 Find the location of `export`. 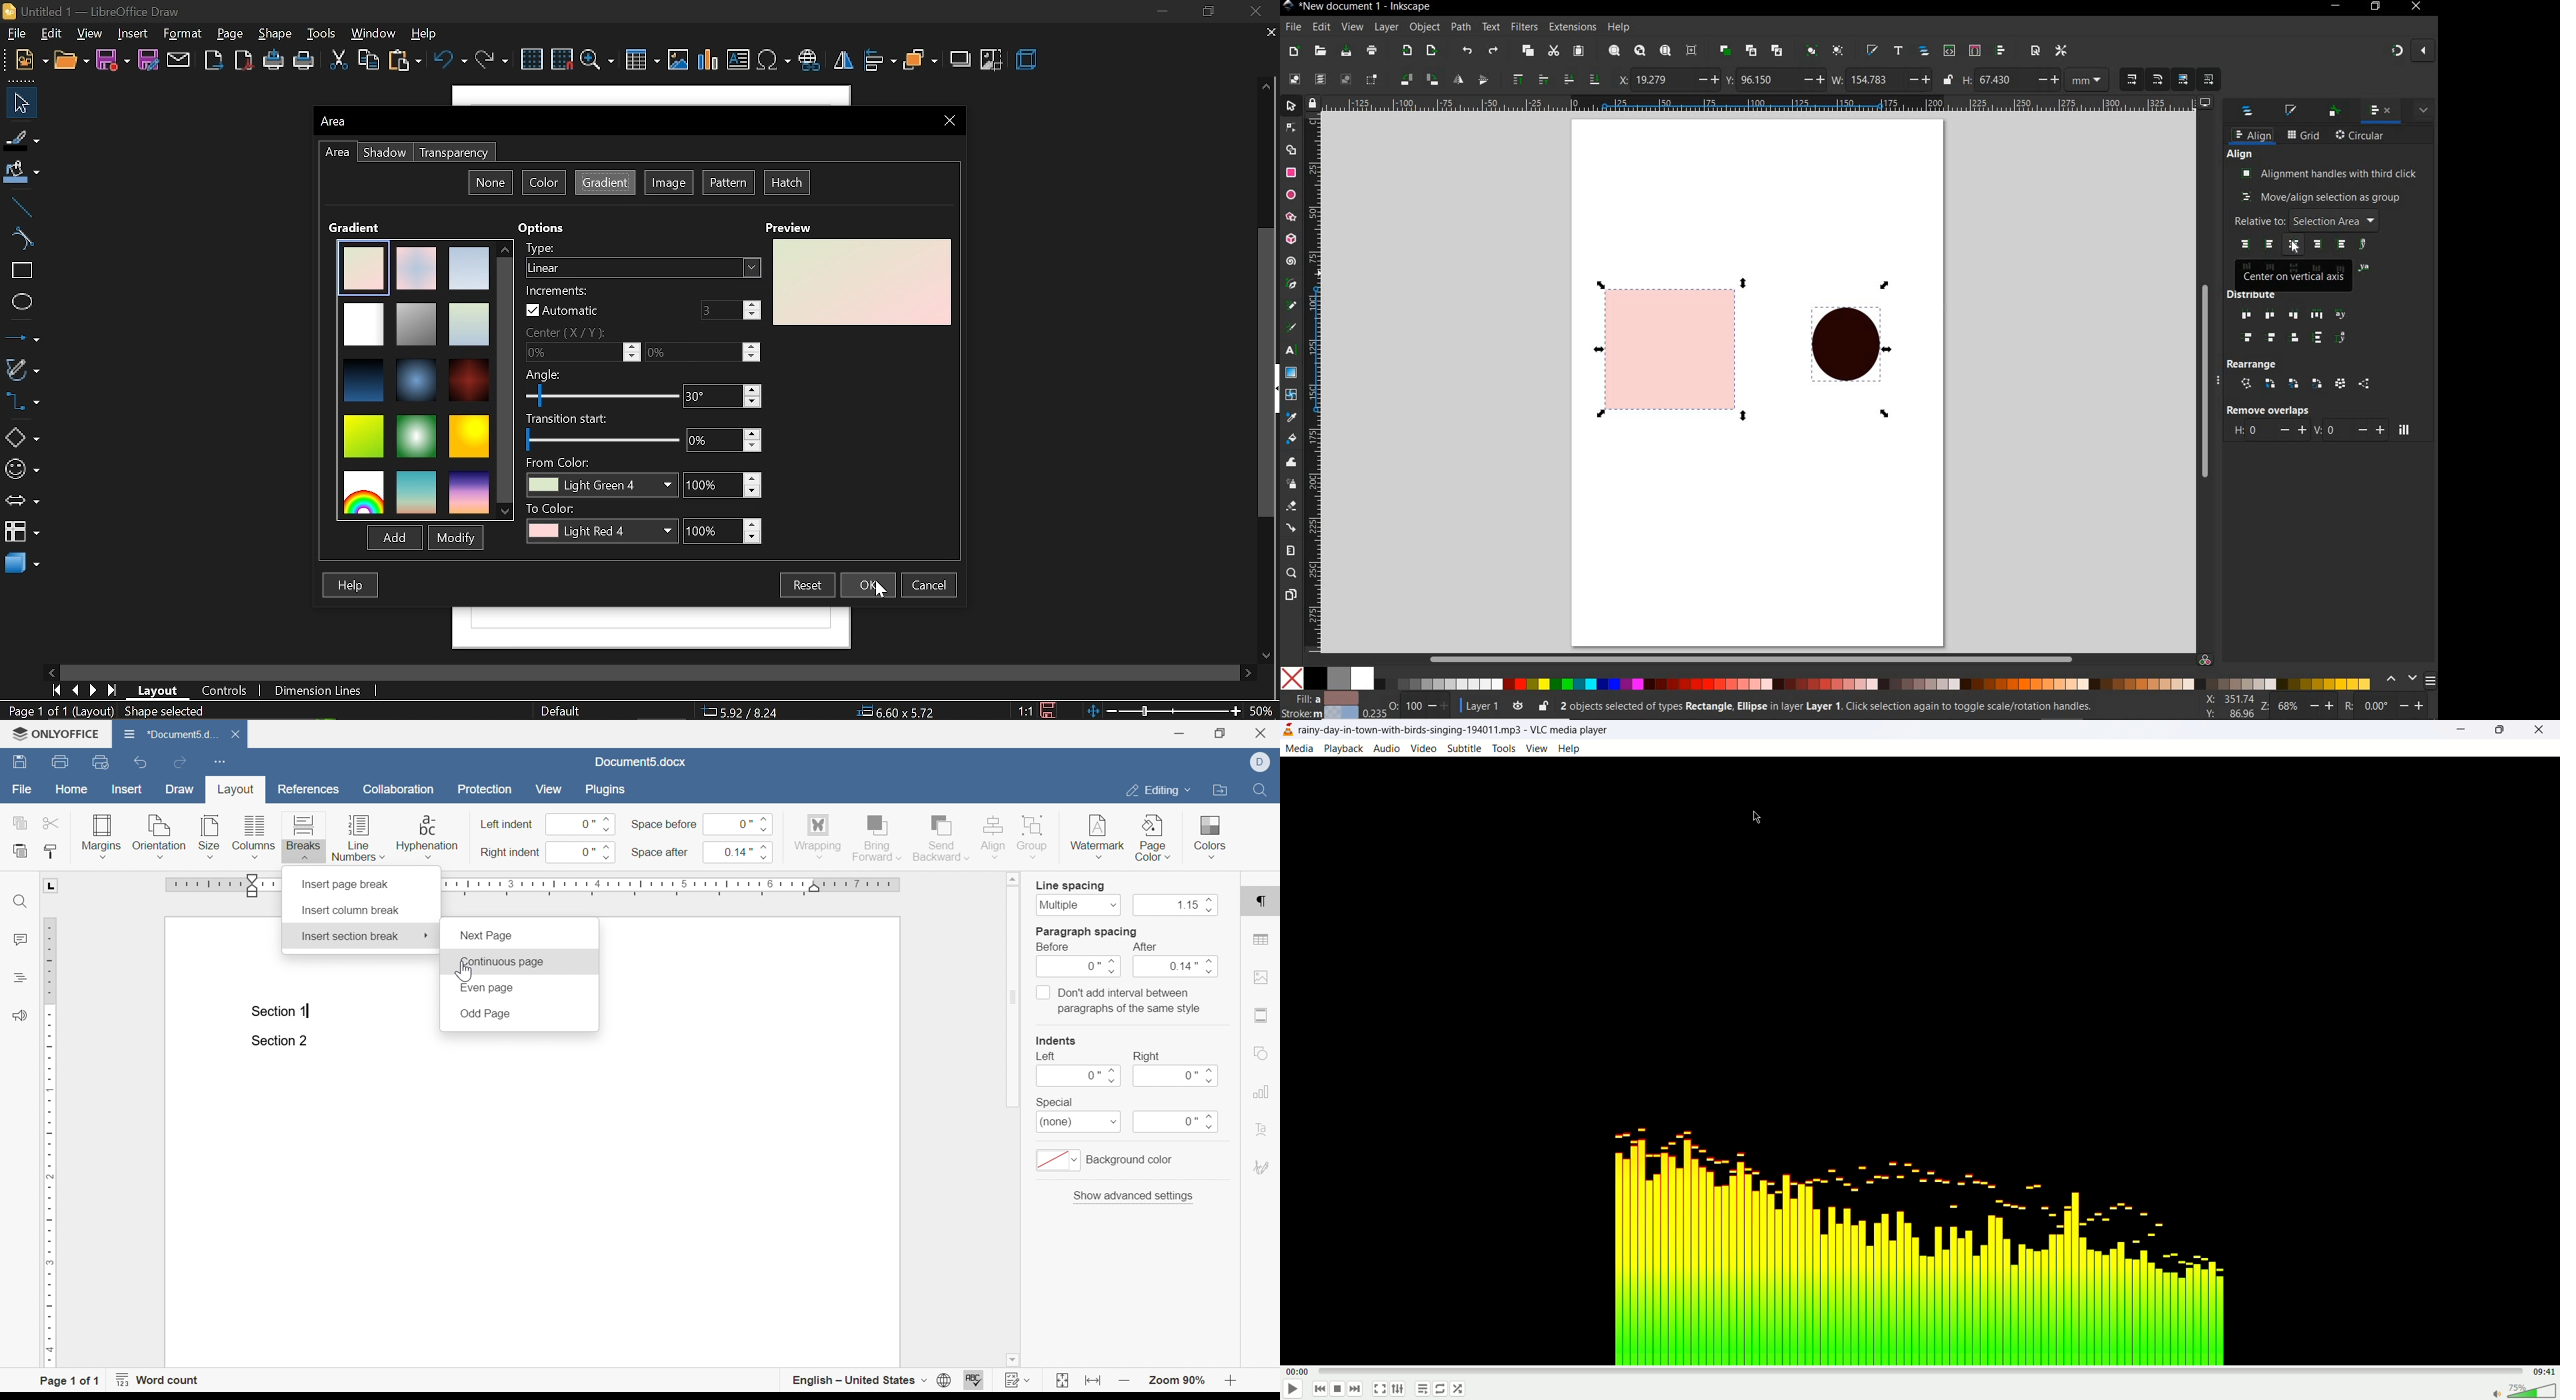

export is located at coordinates (216, 60).